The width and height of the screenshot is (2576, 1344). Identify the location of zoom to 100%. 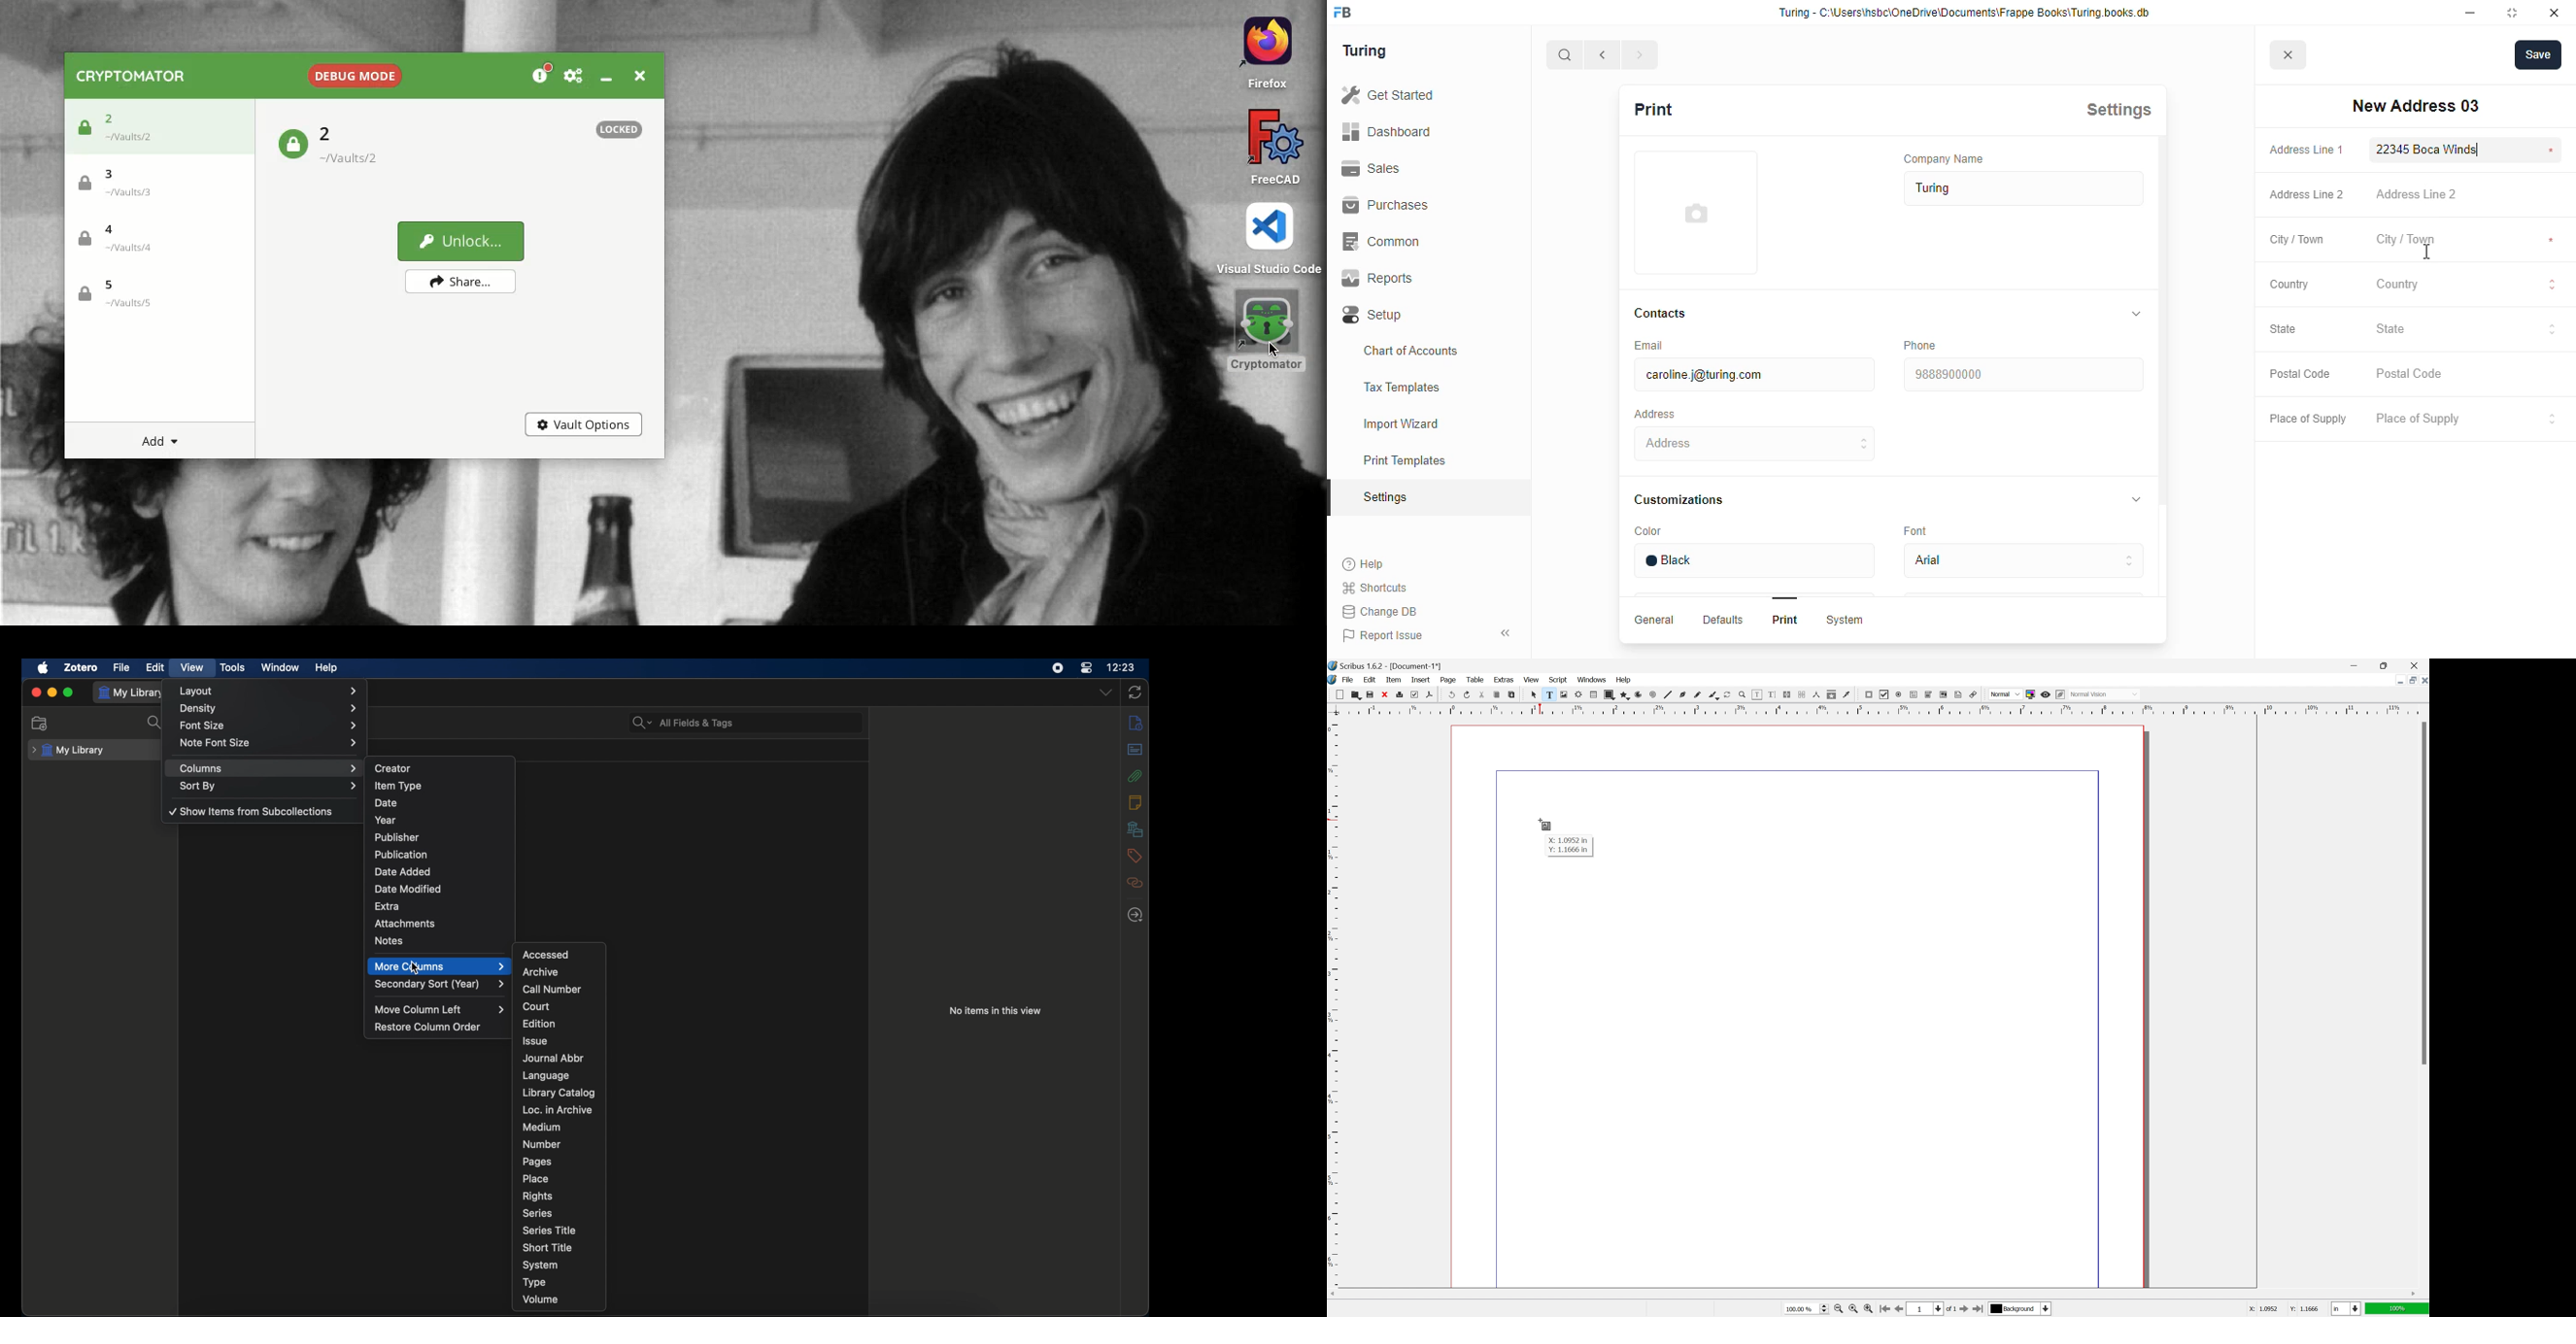
(1851, 1310).